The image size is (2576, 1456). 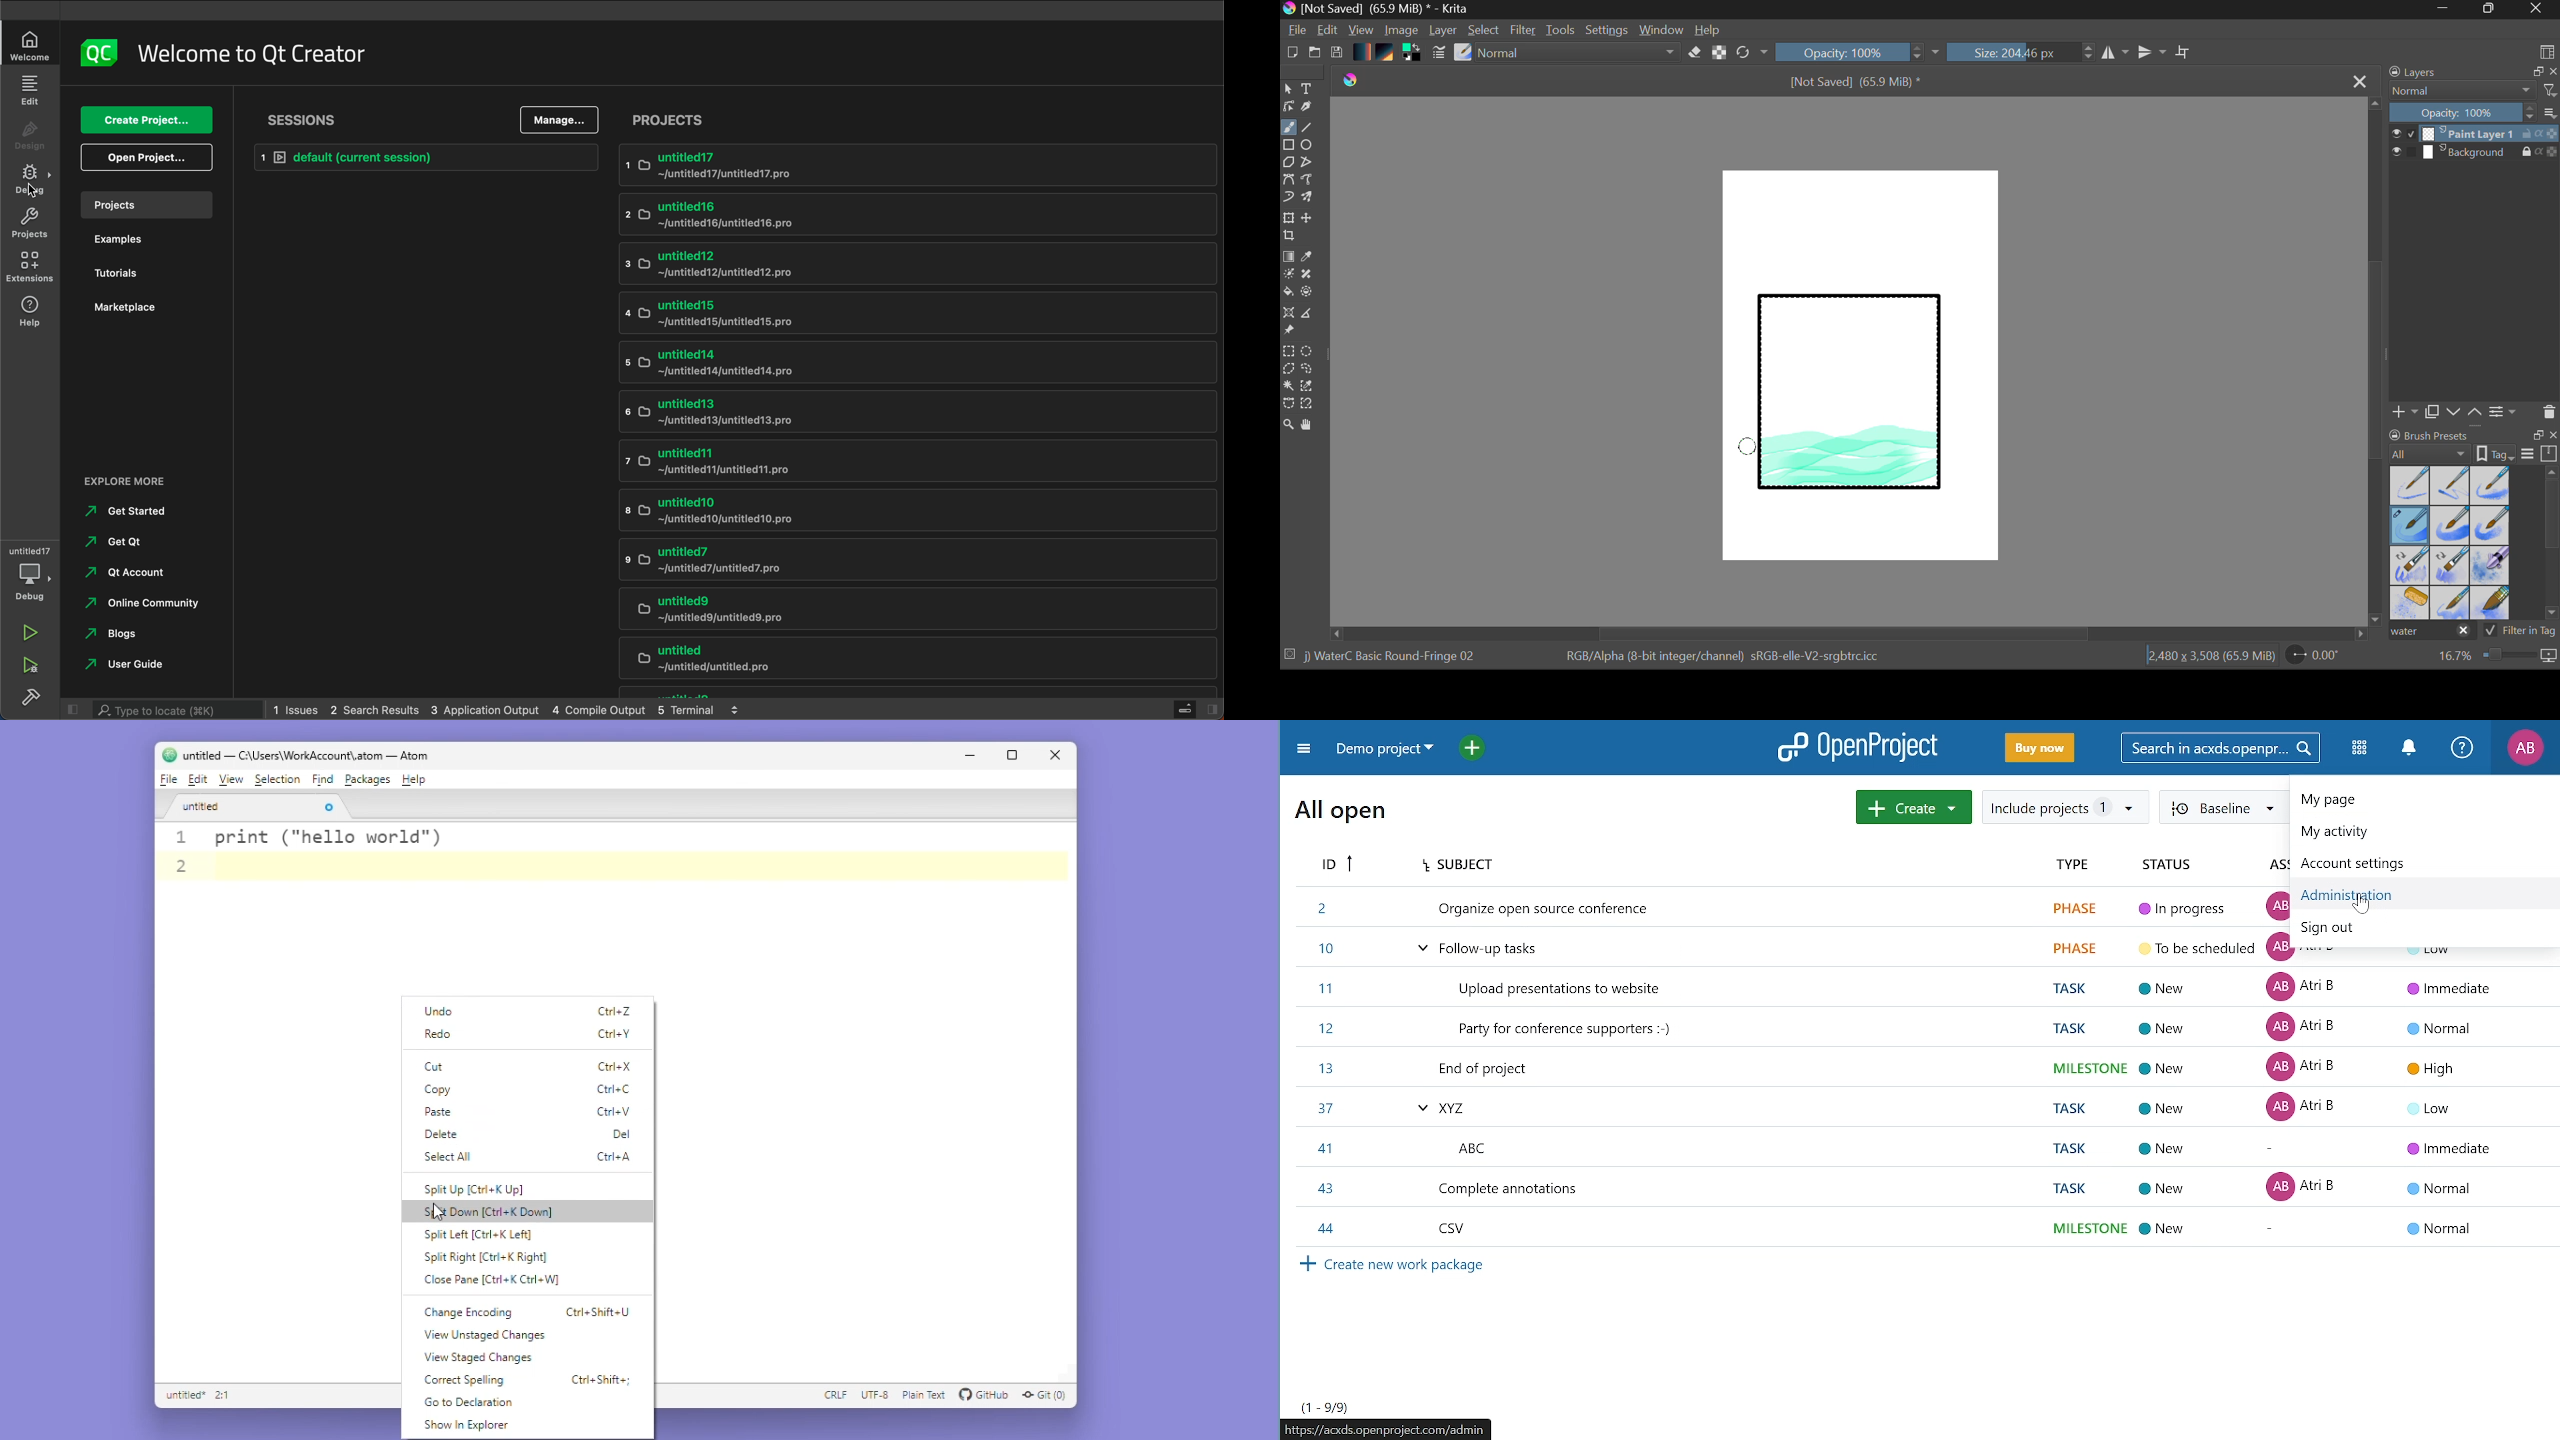 I want to click on Eyedropper, so click(x=1309, y=257).